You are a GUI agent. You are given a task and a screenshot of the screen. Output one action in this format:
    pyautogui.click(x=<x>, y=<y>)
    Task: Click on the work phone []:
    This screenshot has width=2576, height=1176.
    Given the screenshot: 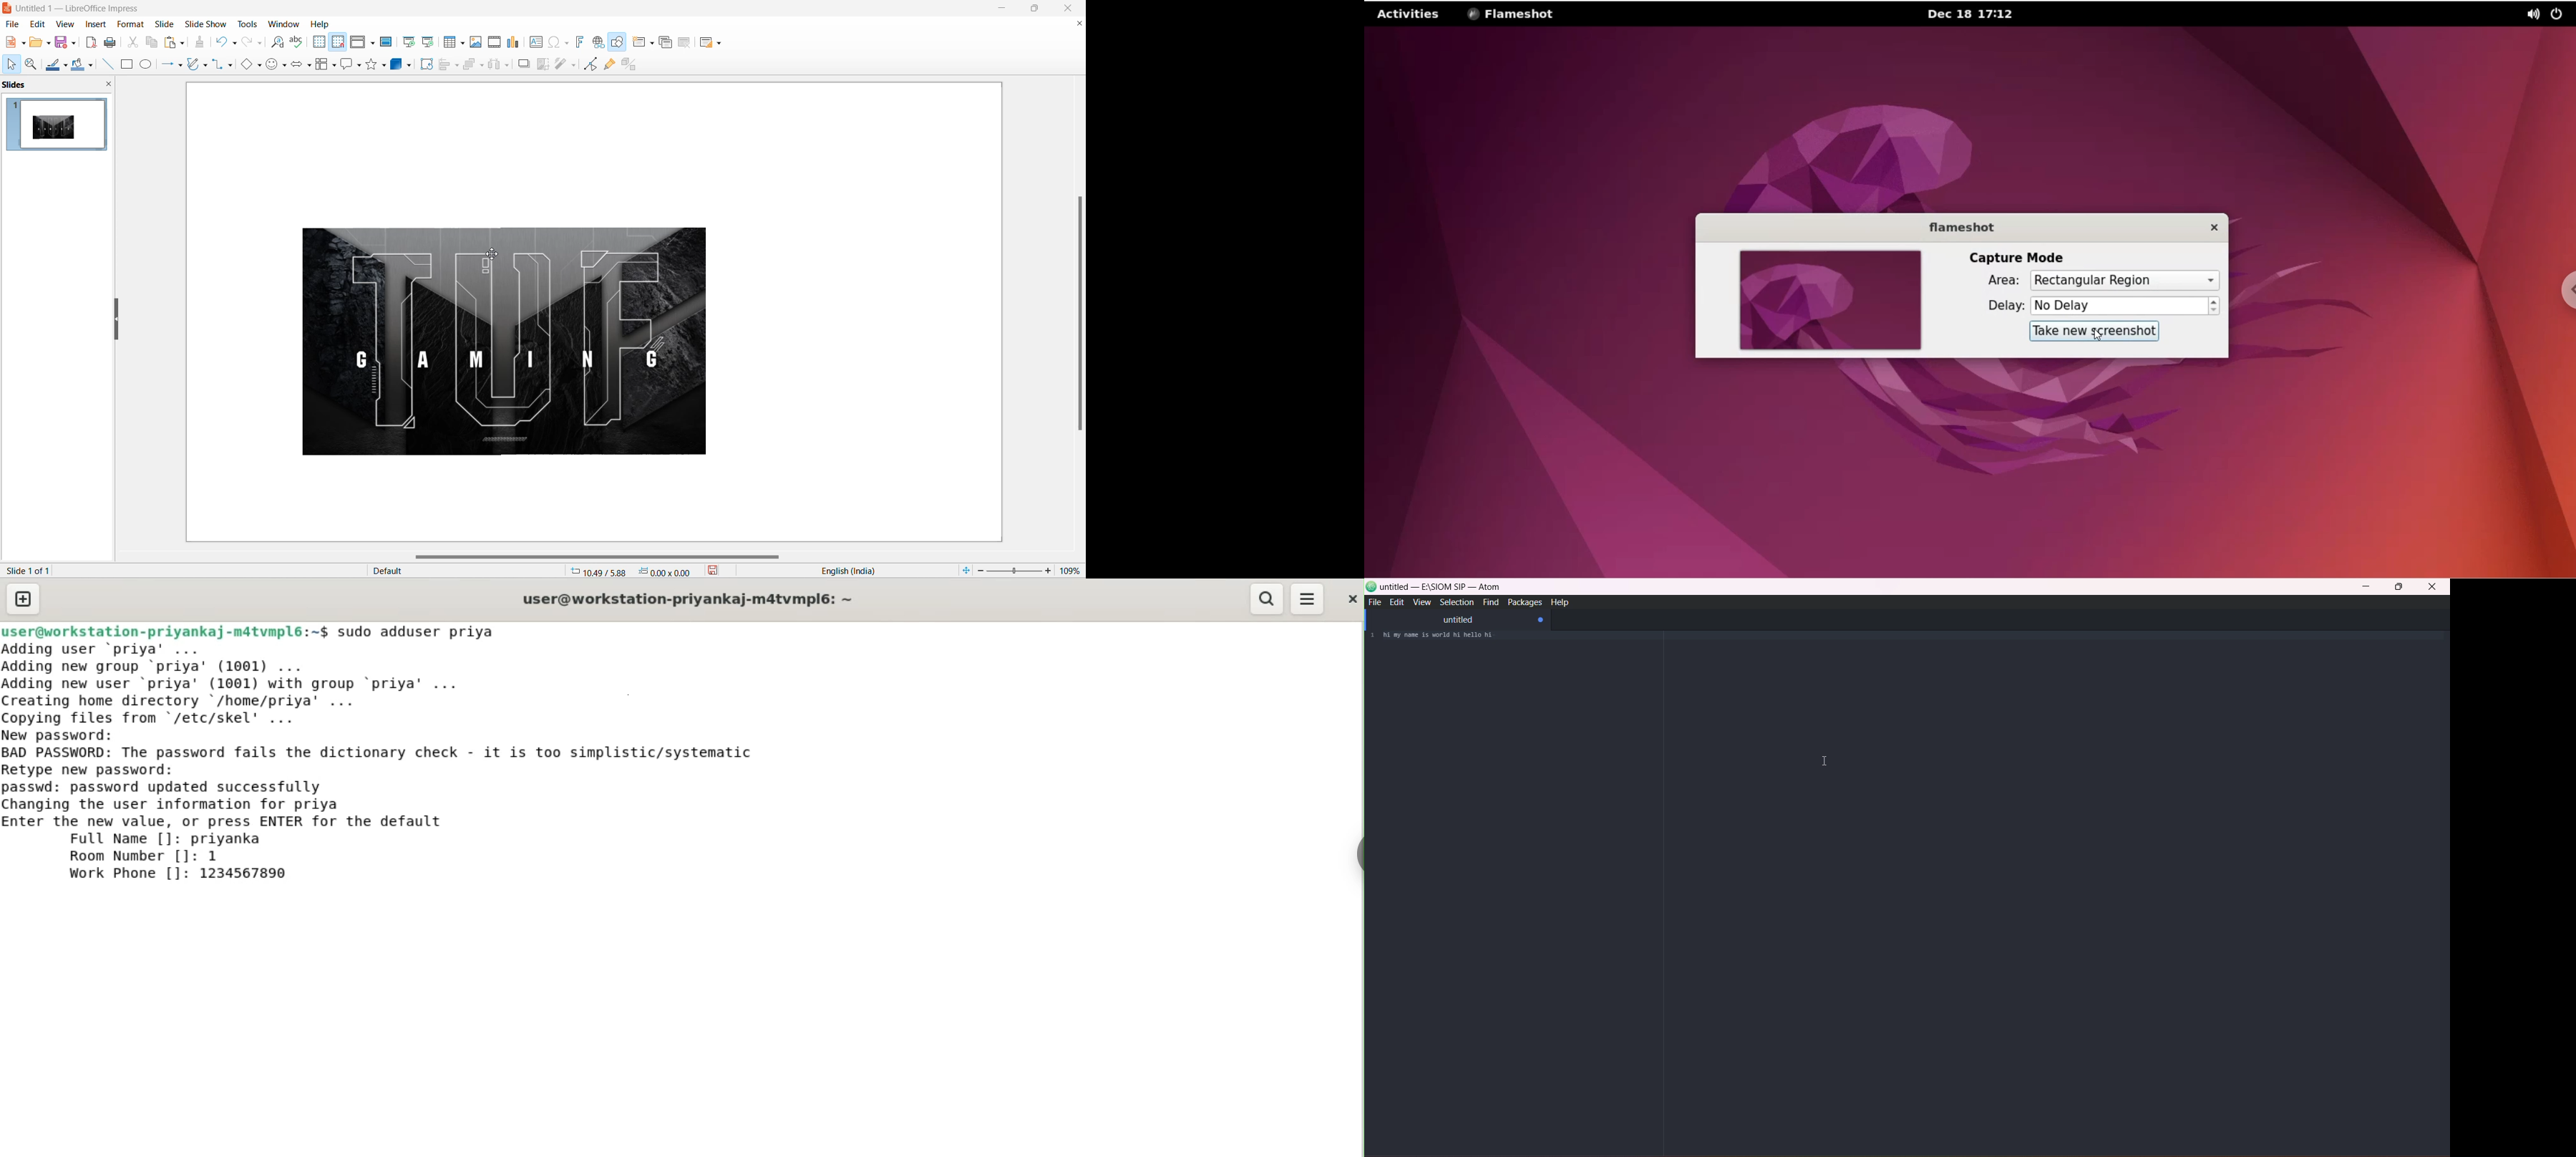 What is the action you would take?
    pyautogui.click(x=123, y=876)
    